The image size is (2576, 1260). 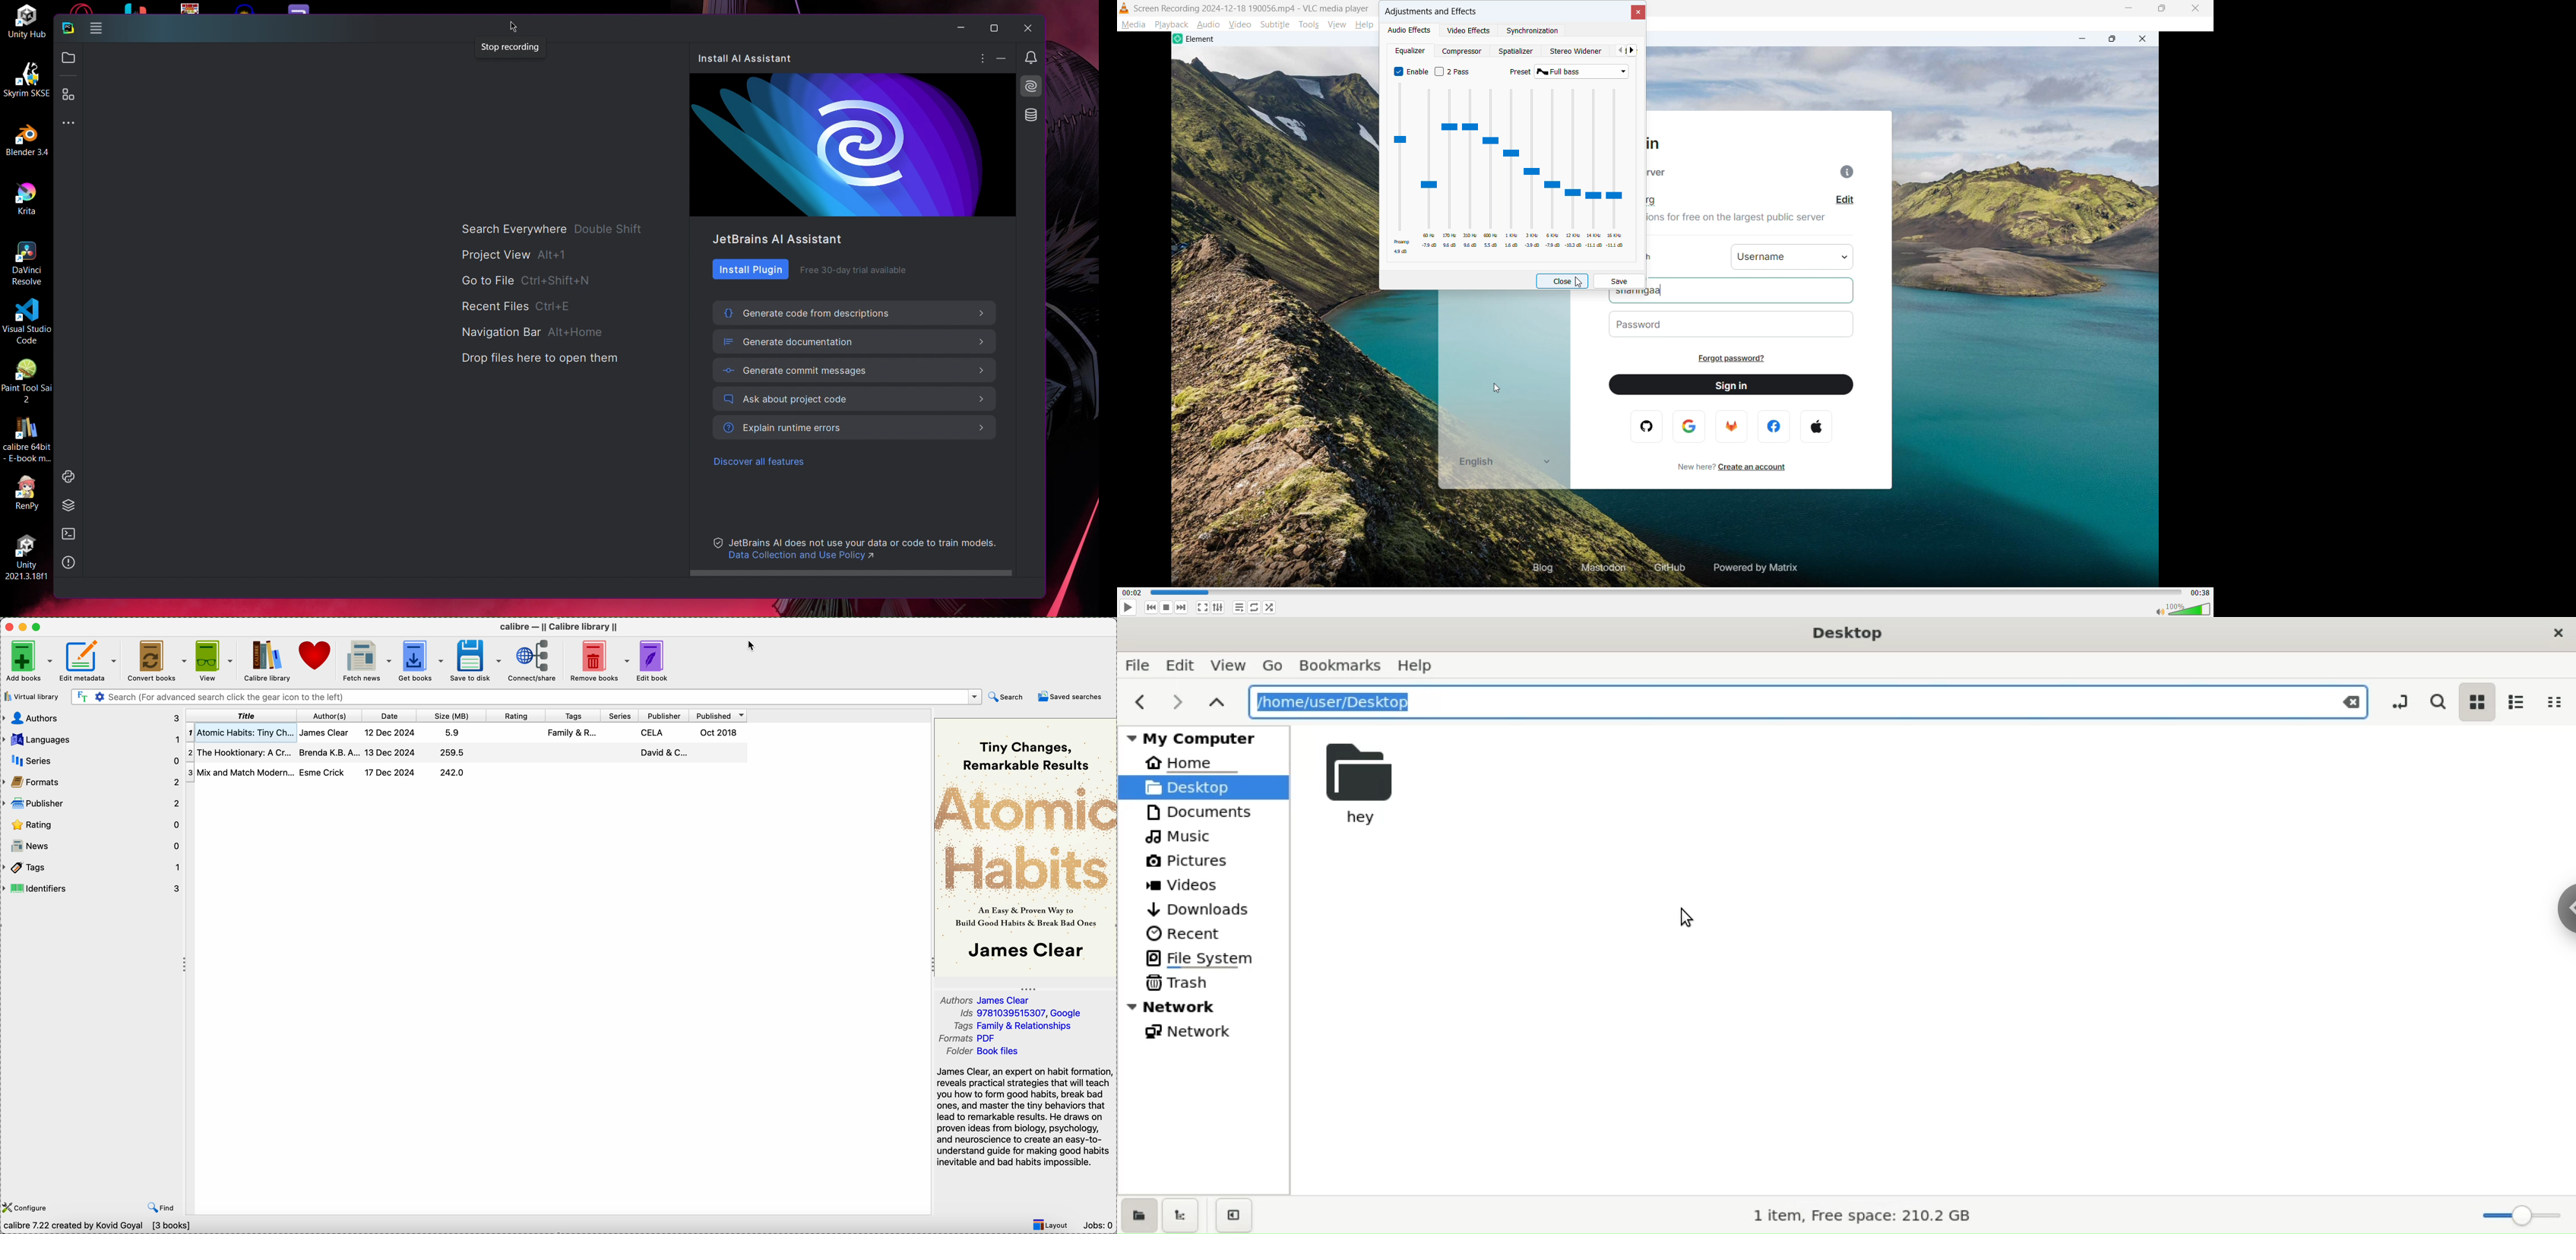 What do you see at coordinates (1261, 607) in the screenshot?
I see `Toggle between loop all, one loop and no loop` at bounding box center [1261, 607].